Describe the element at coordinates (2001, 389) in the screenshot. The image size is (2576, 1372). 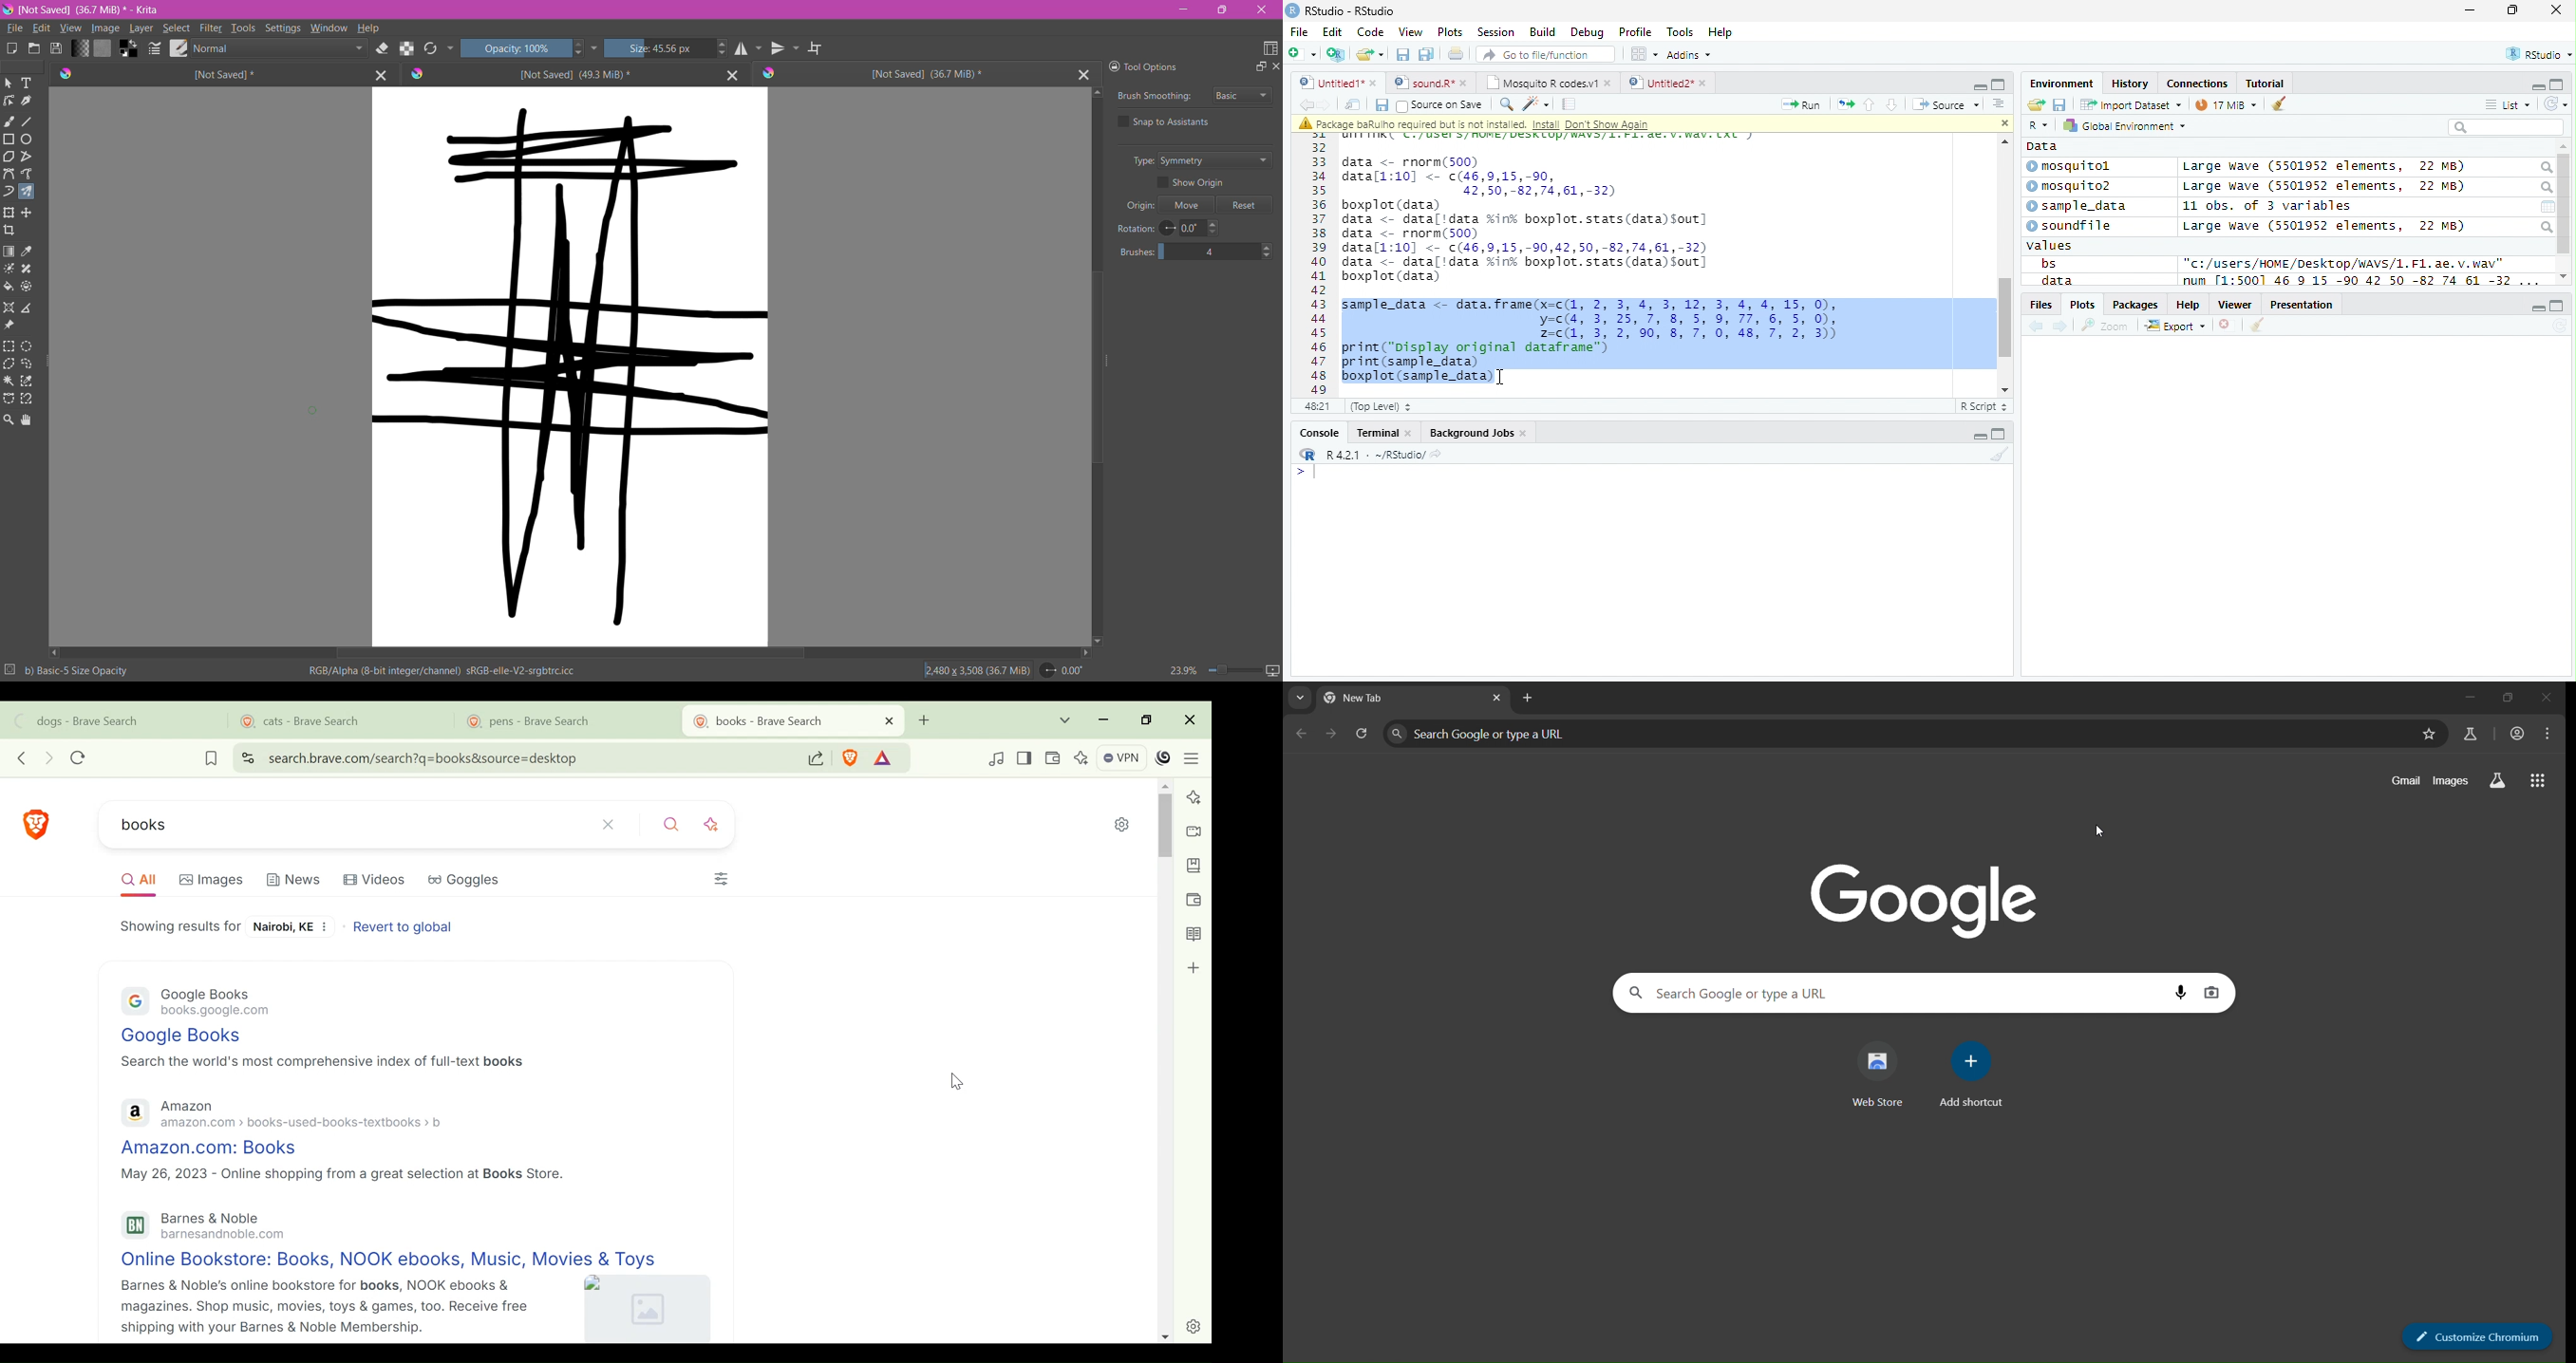
I see `scroll down` at that location.